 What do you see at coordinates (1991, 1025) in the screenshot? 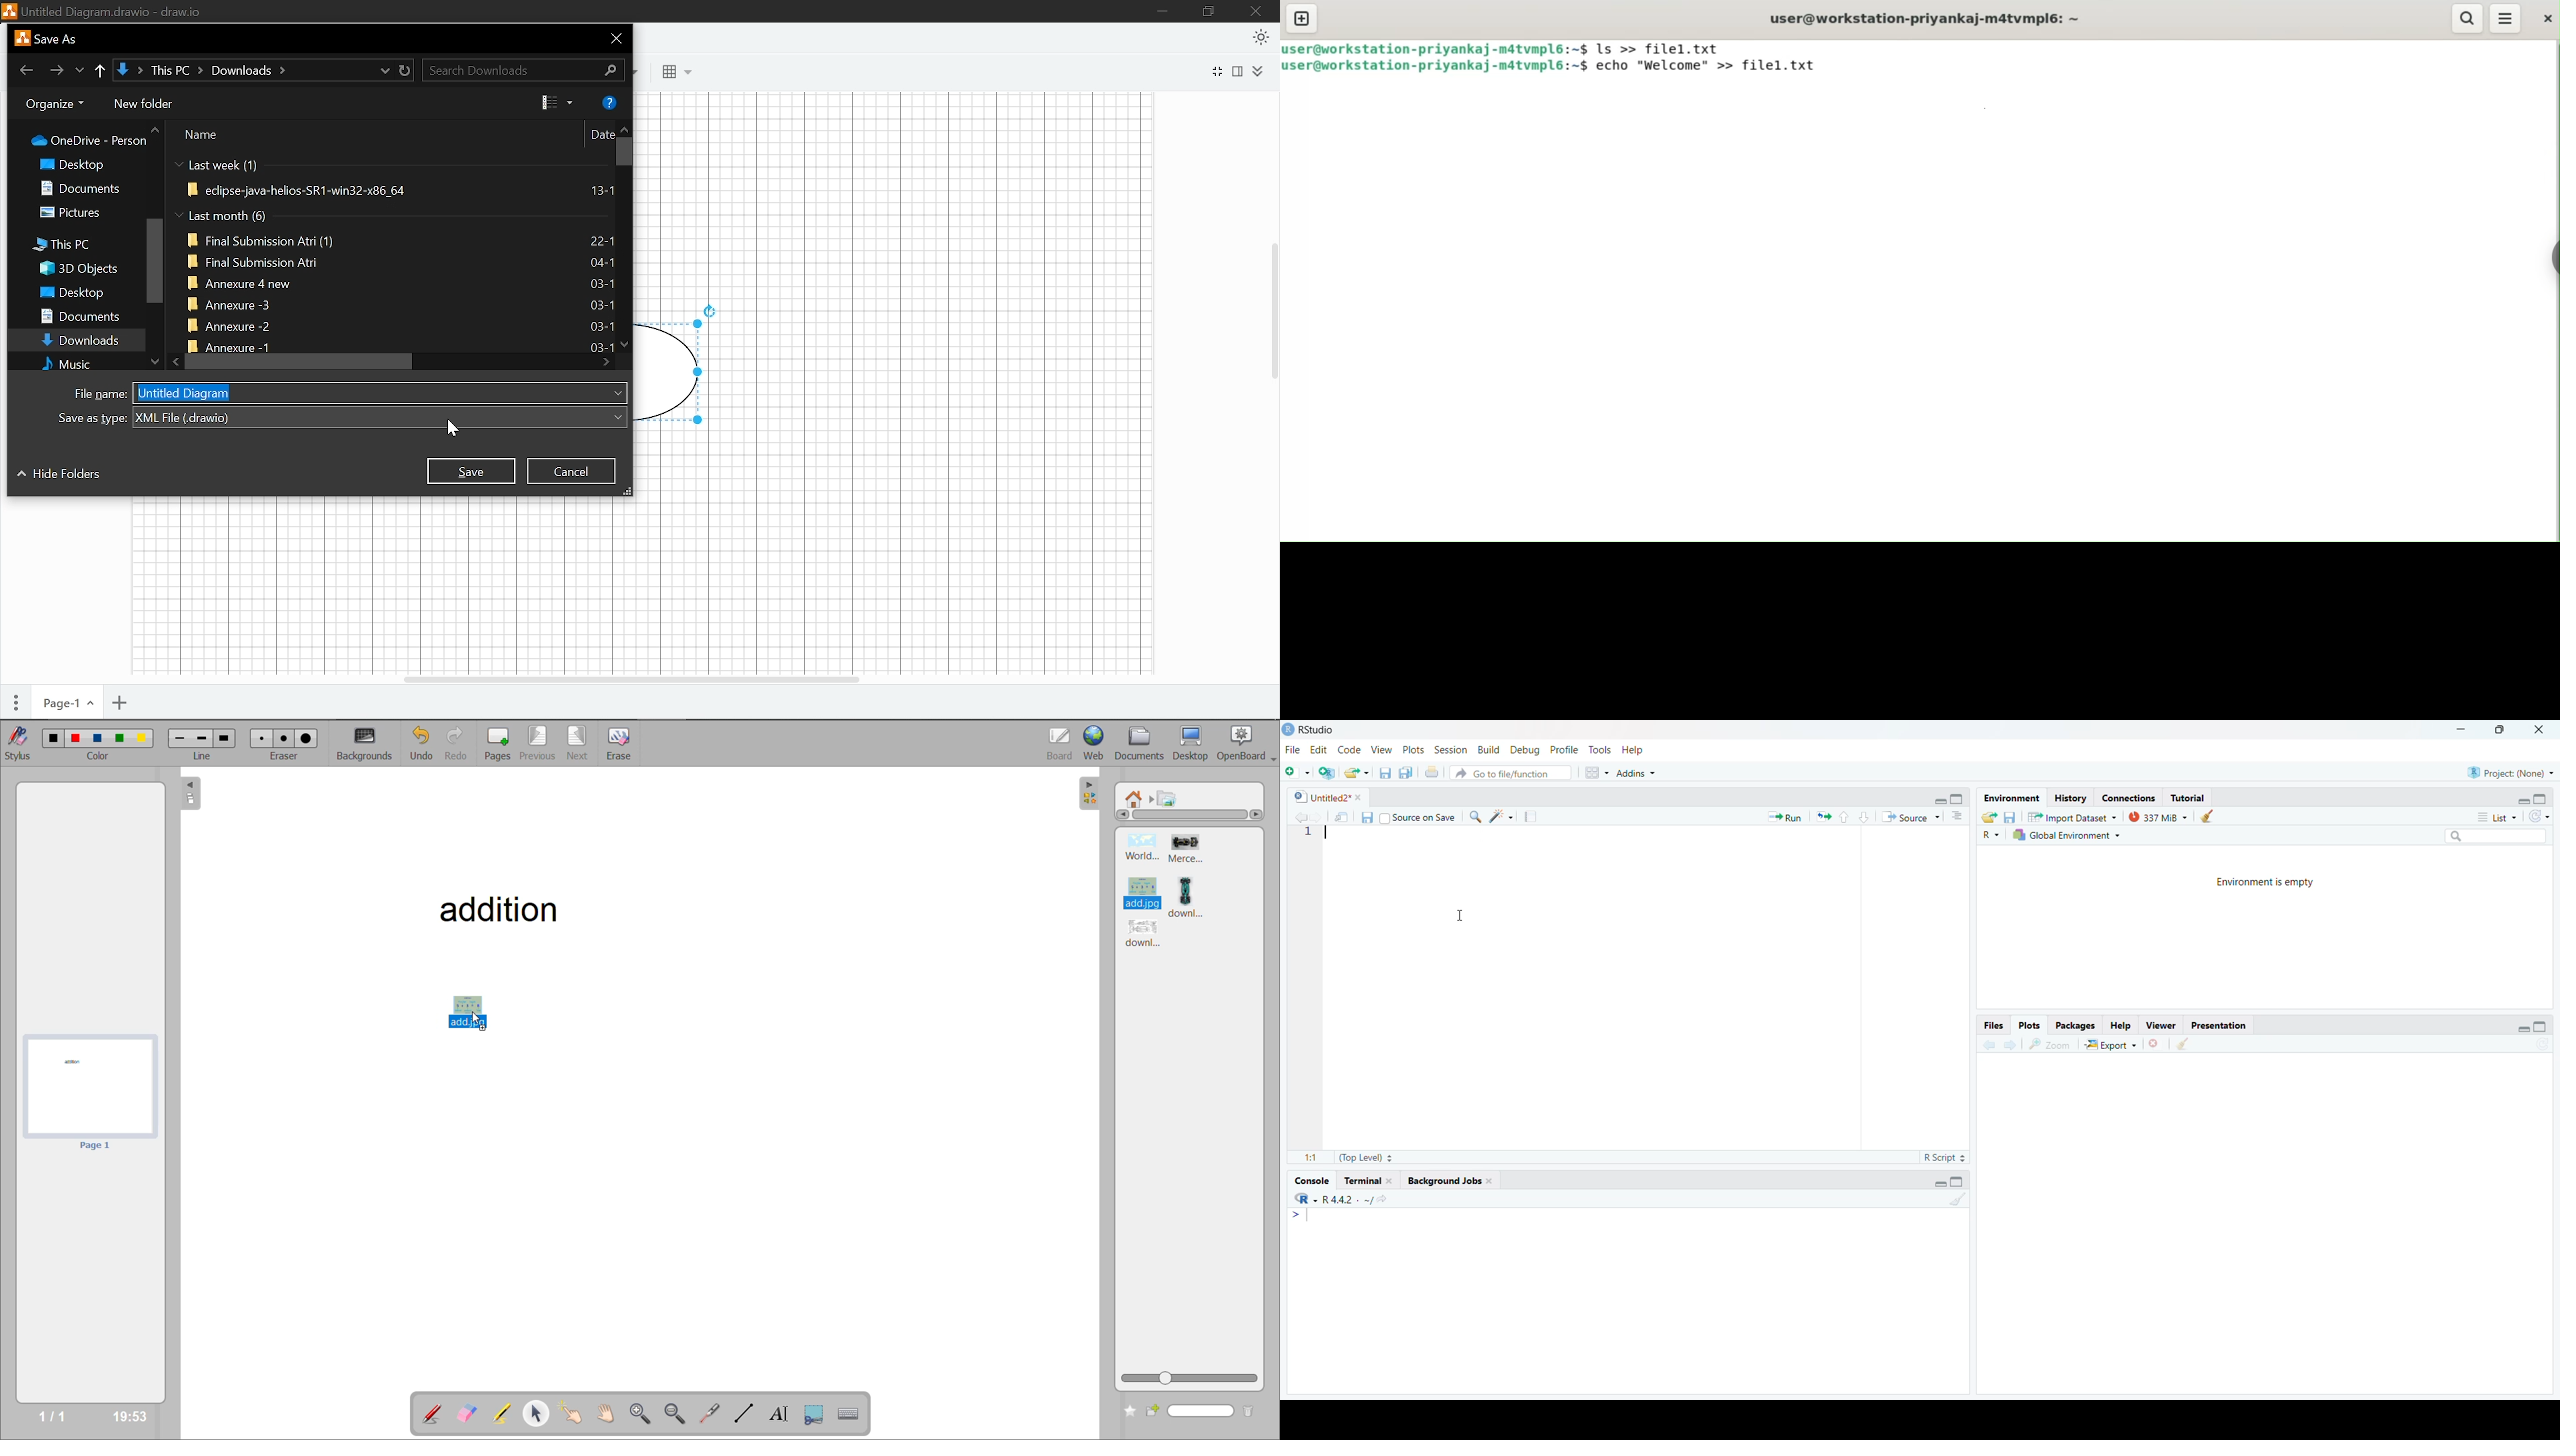
I see `Files` at bounding box center [1991, 1025].